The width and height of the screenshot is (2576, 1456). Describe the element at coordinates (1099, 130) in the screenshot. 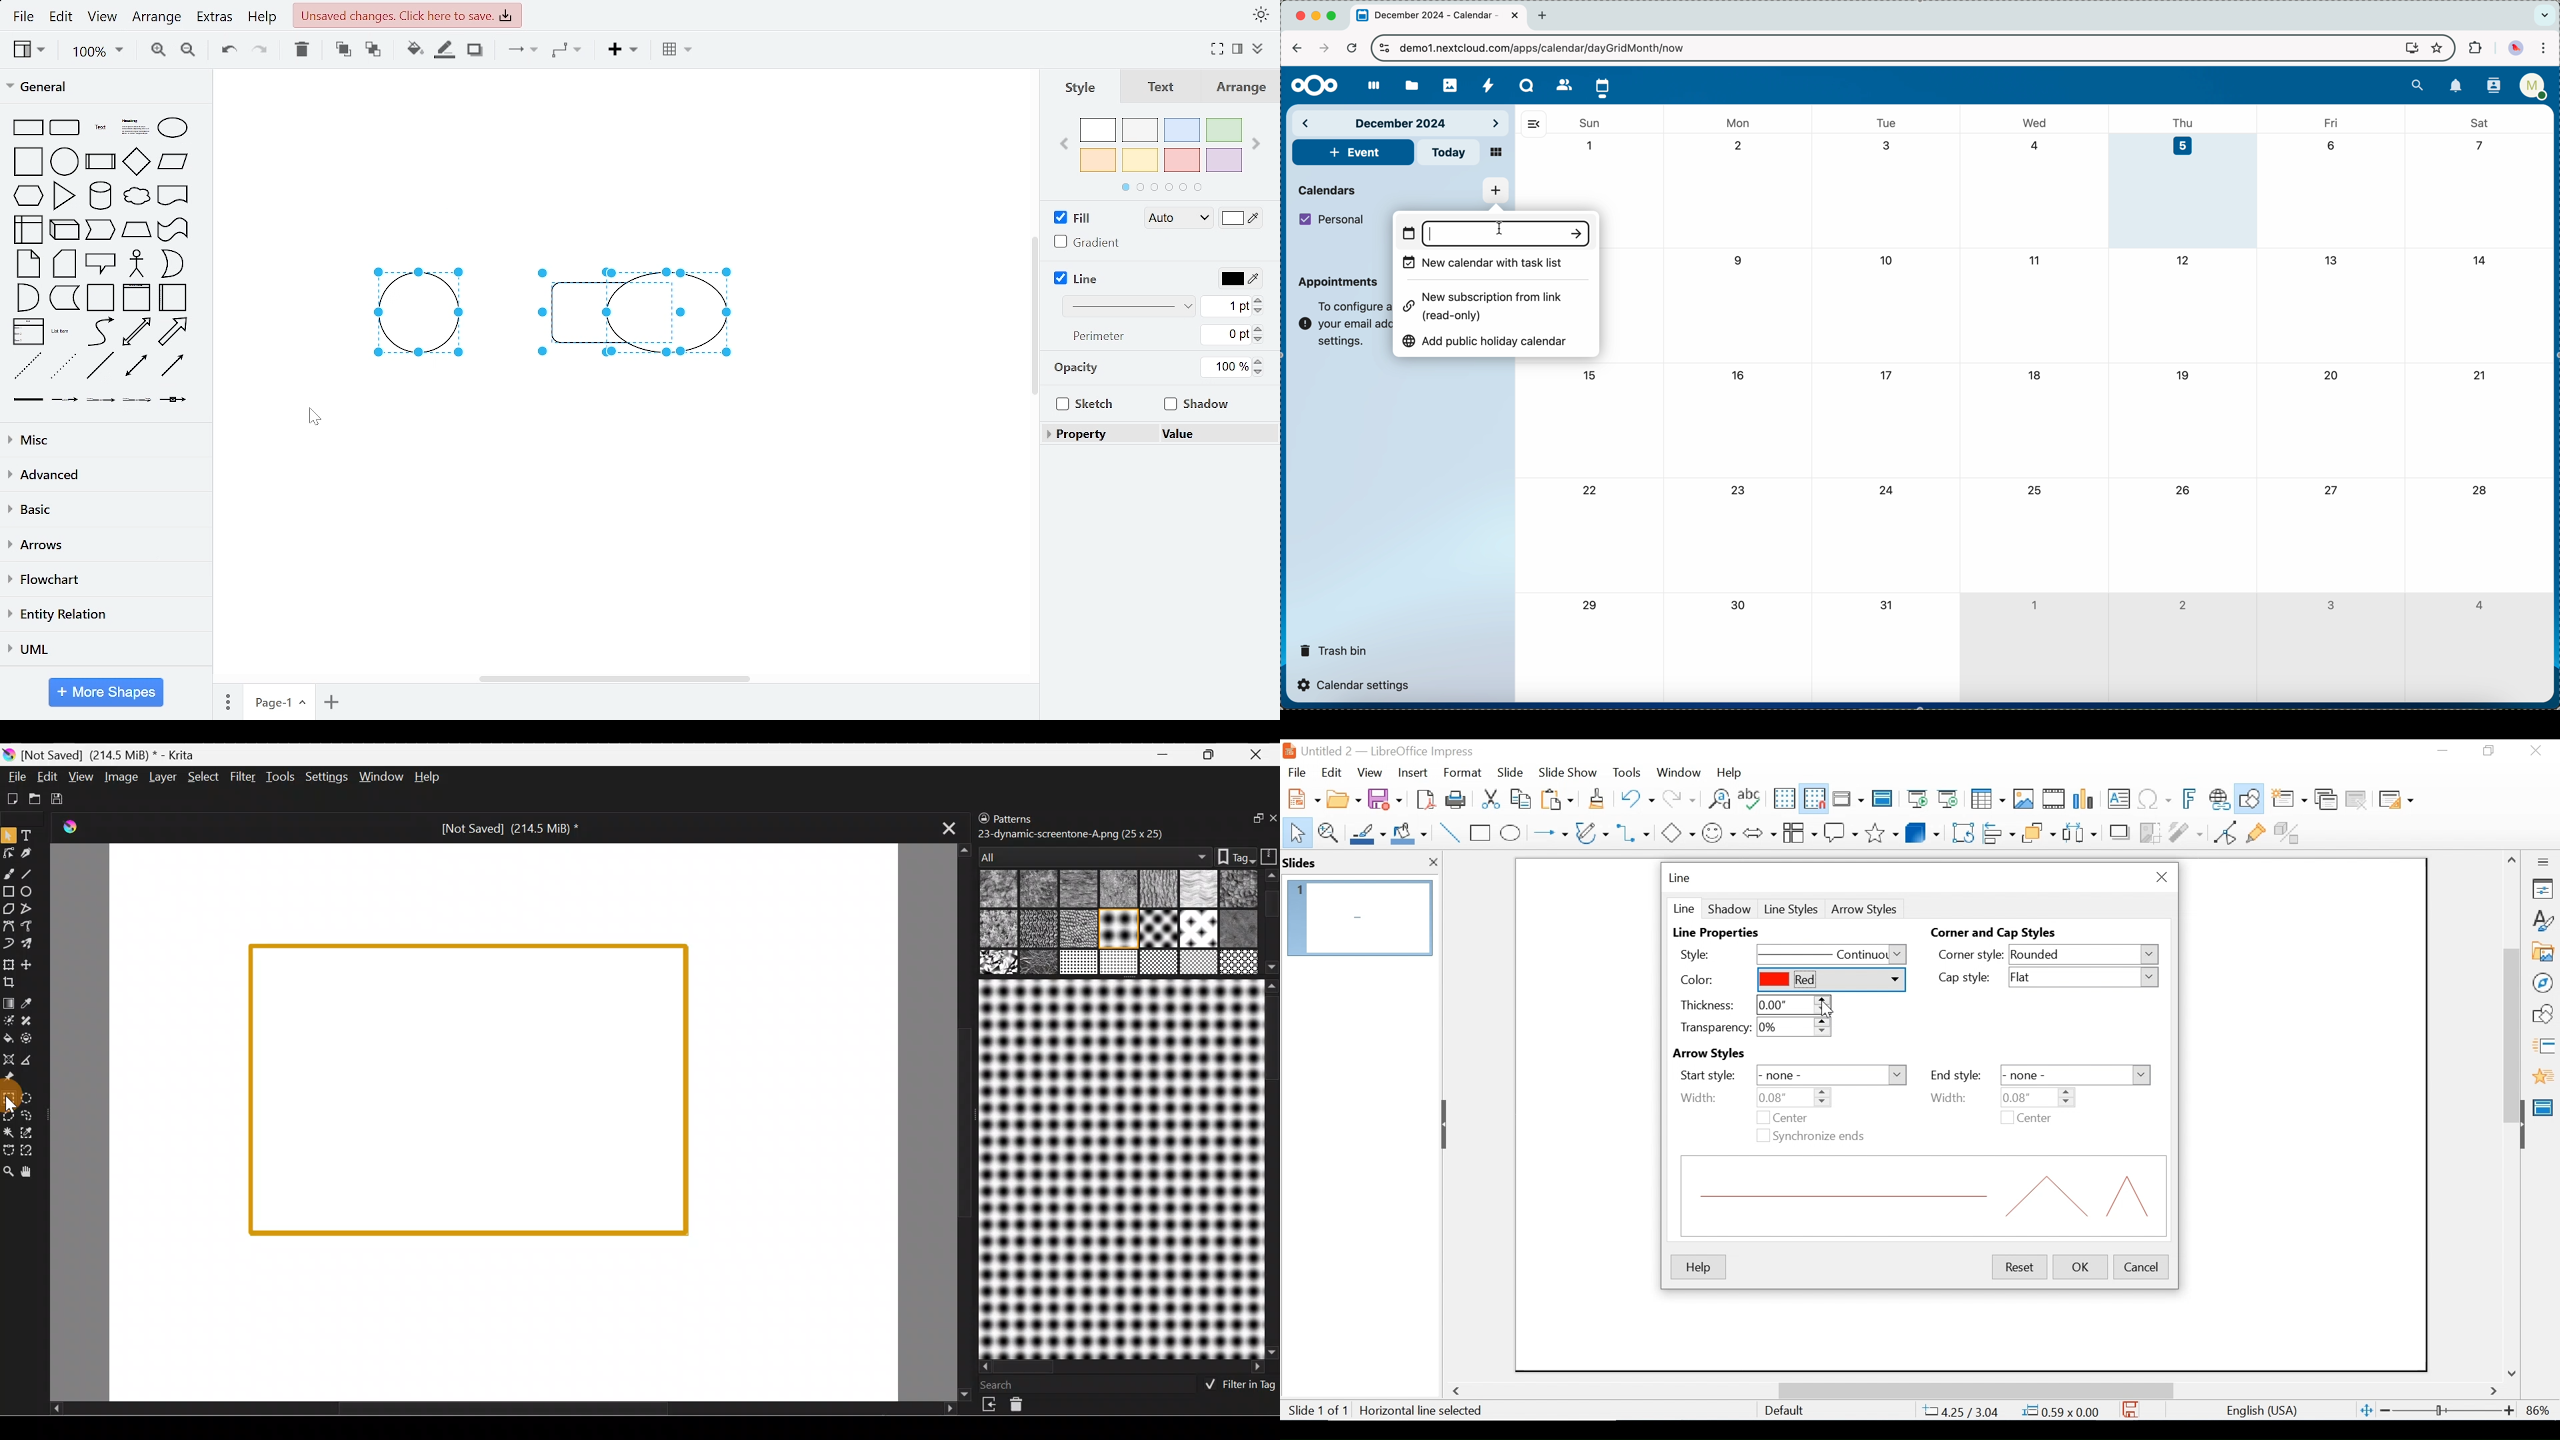

I see `white` at that location.